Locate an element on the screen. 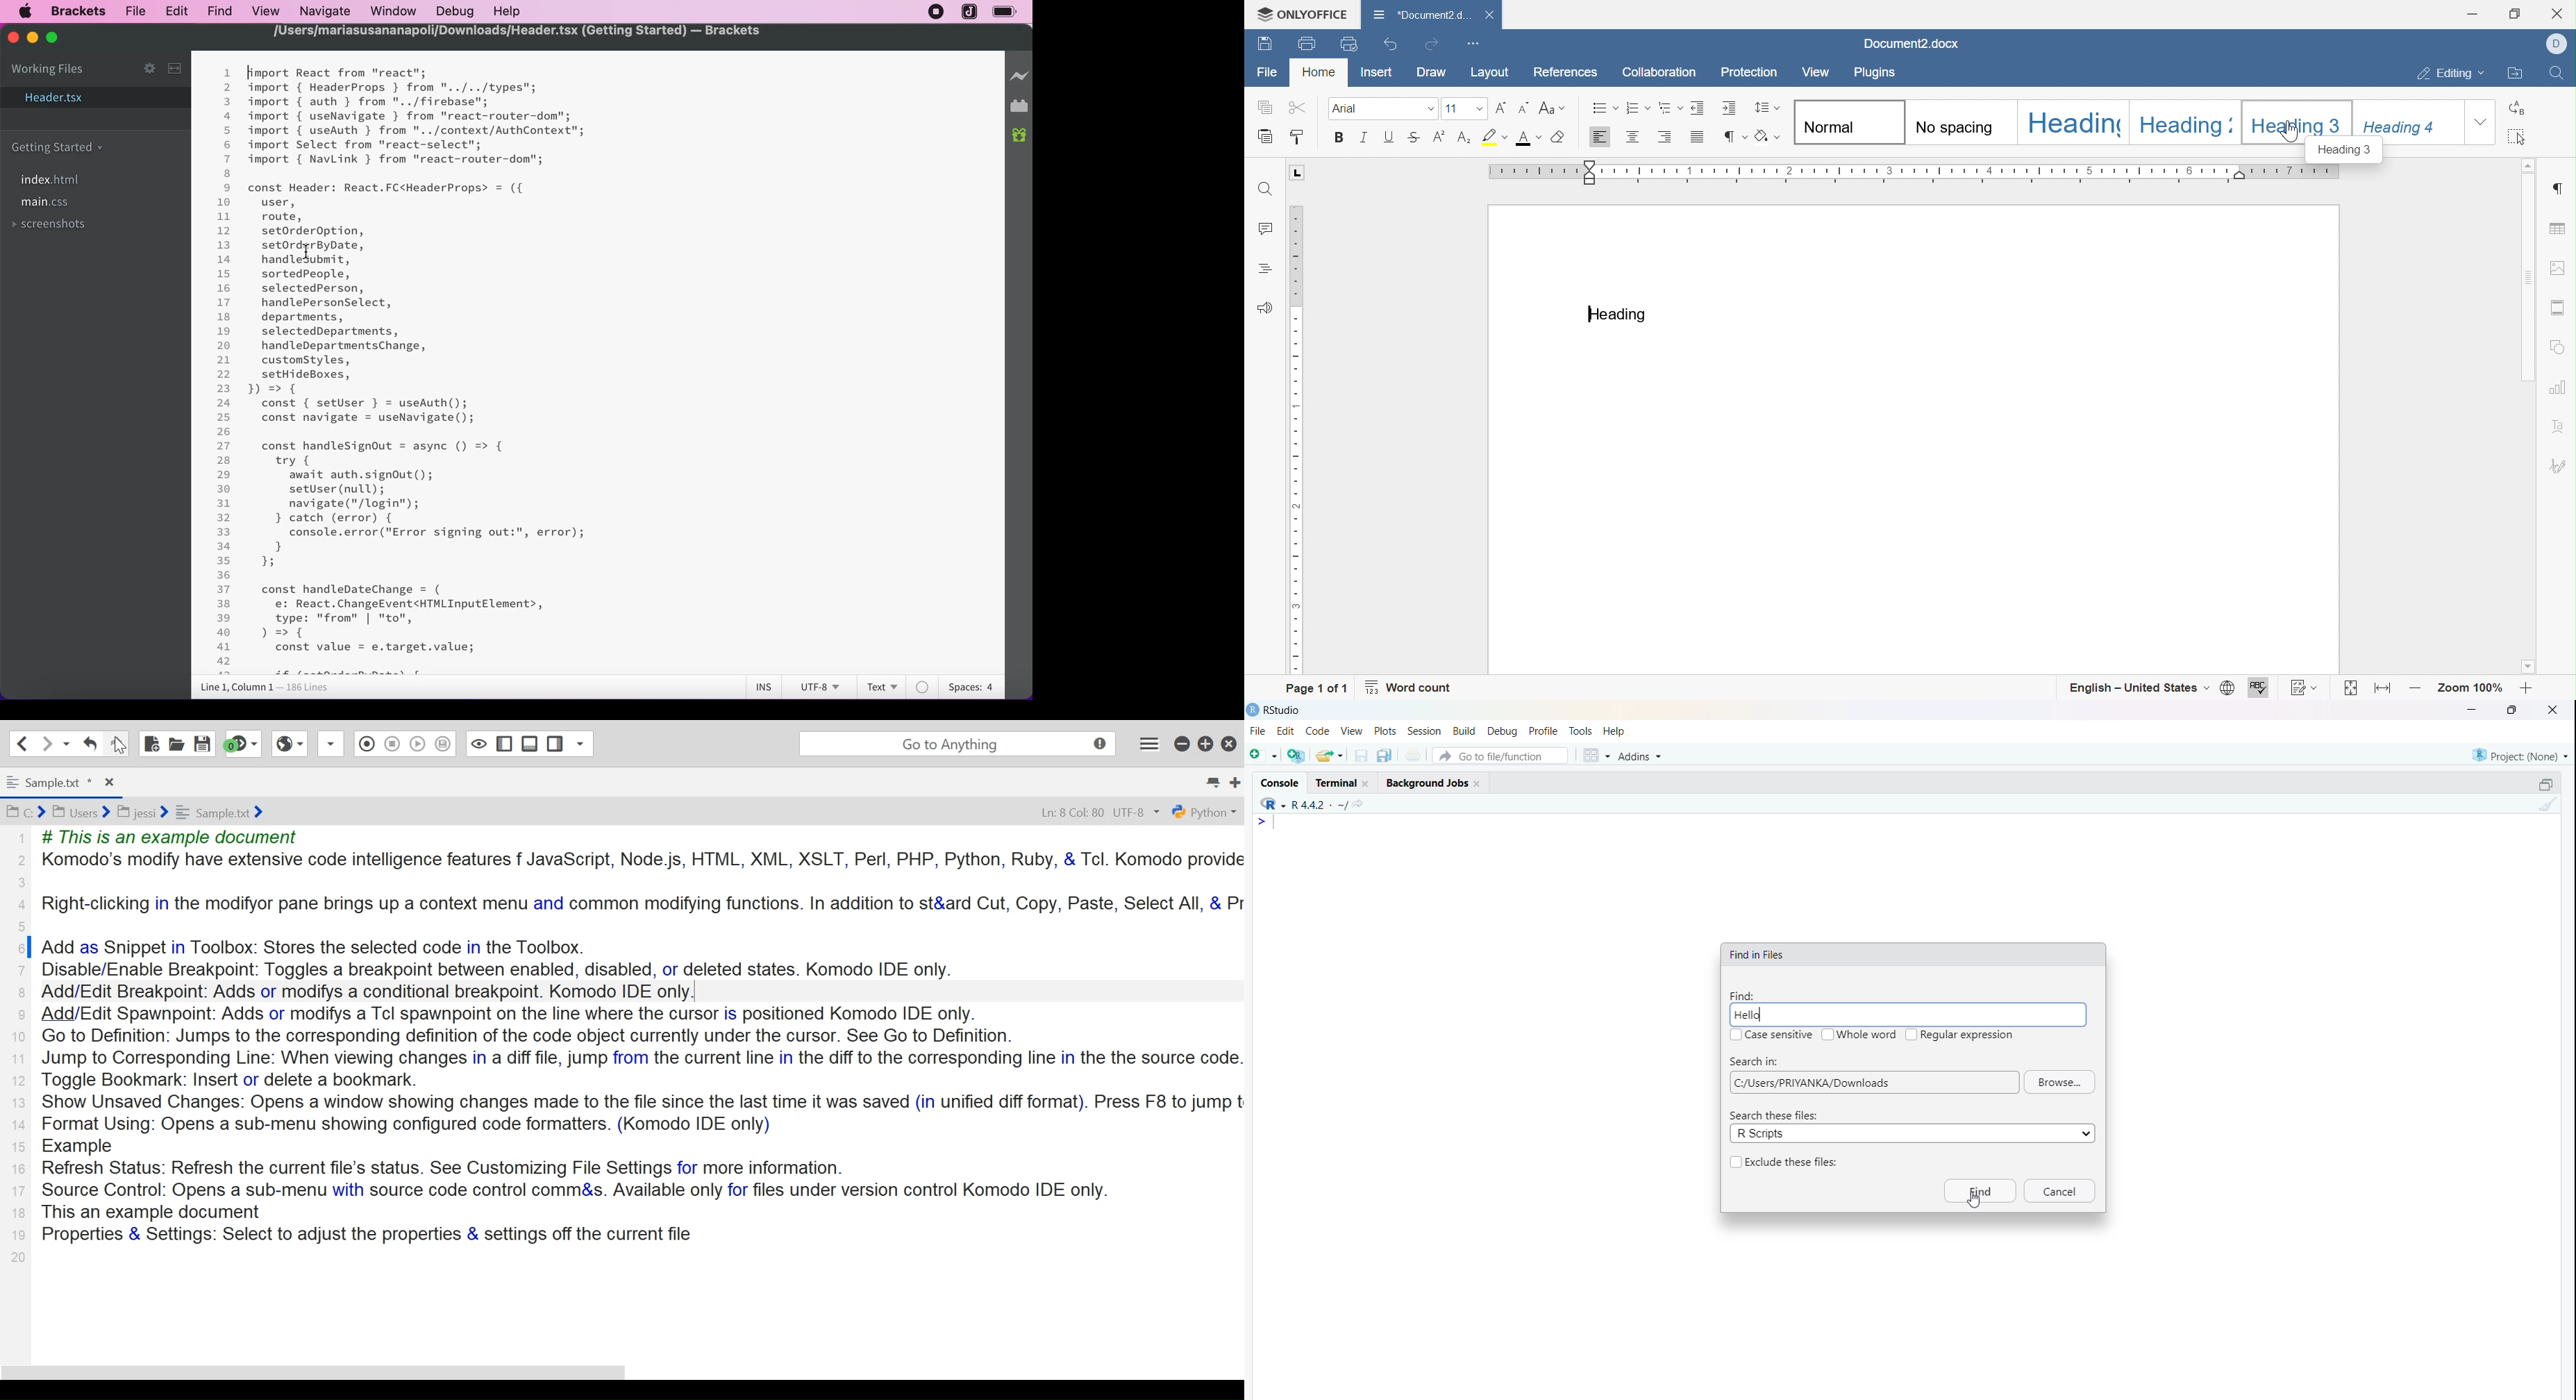 This screenshot has height=1400, width=2576. settings is located at coordinates (149, 66).